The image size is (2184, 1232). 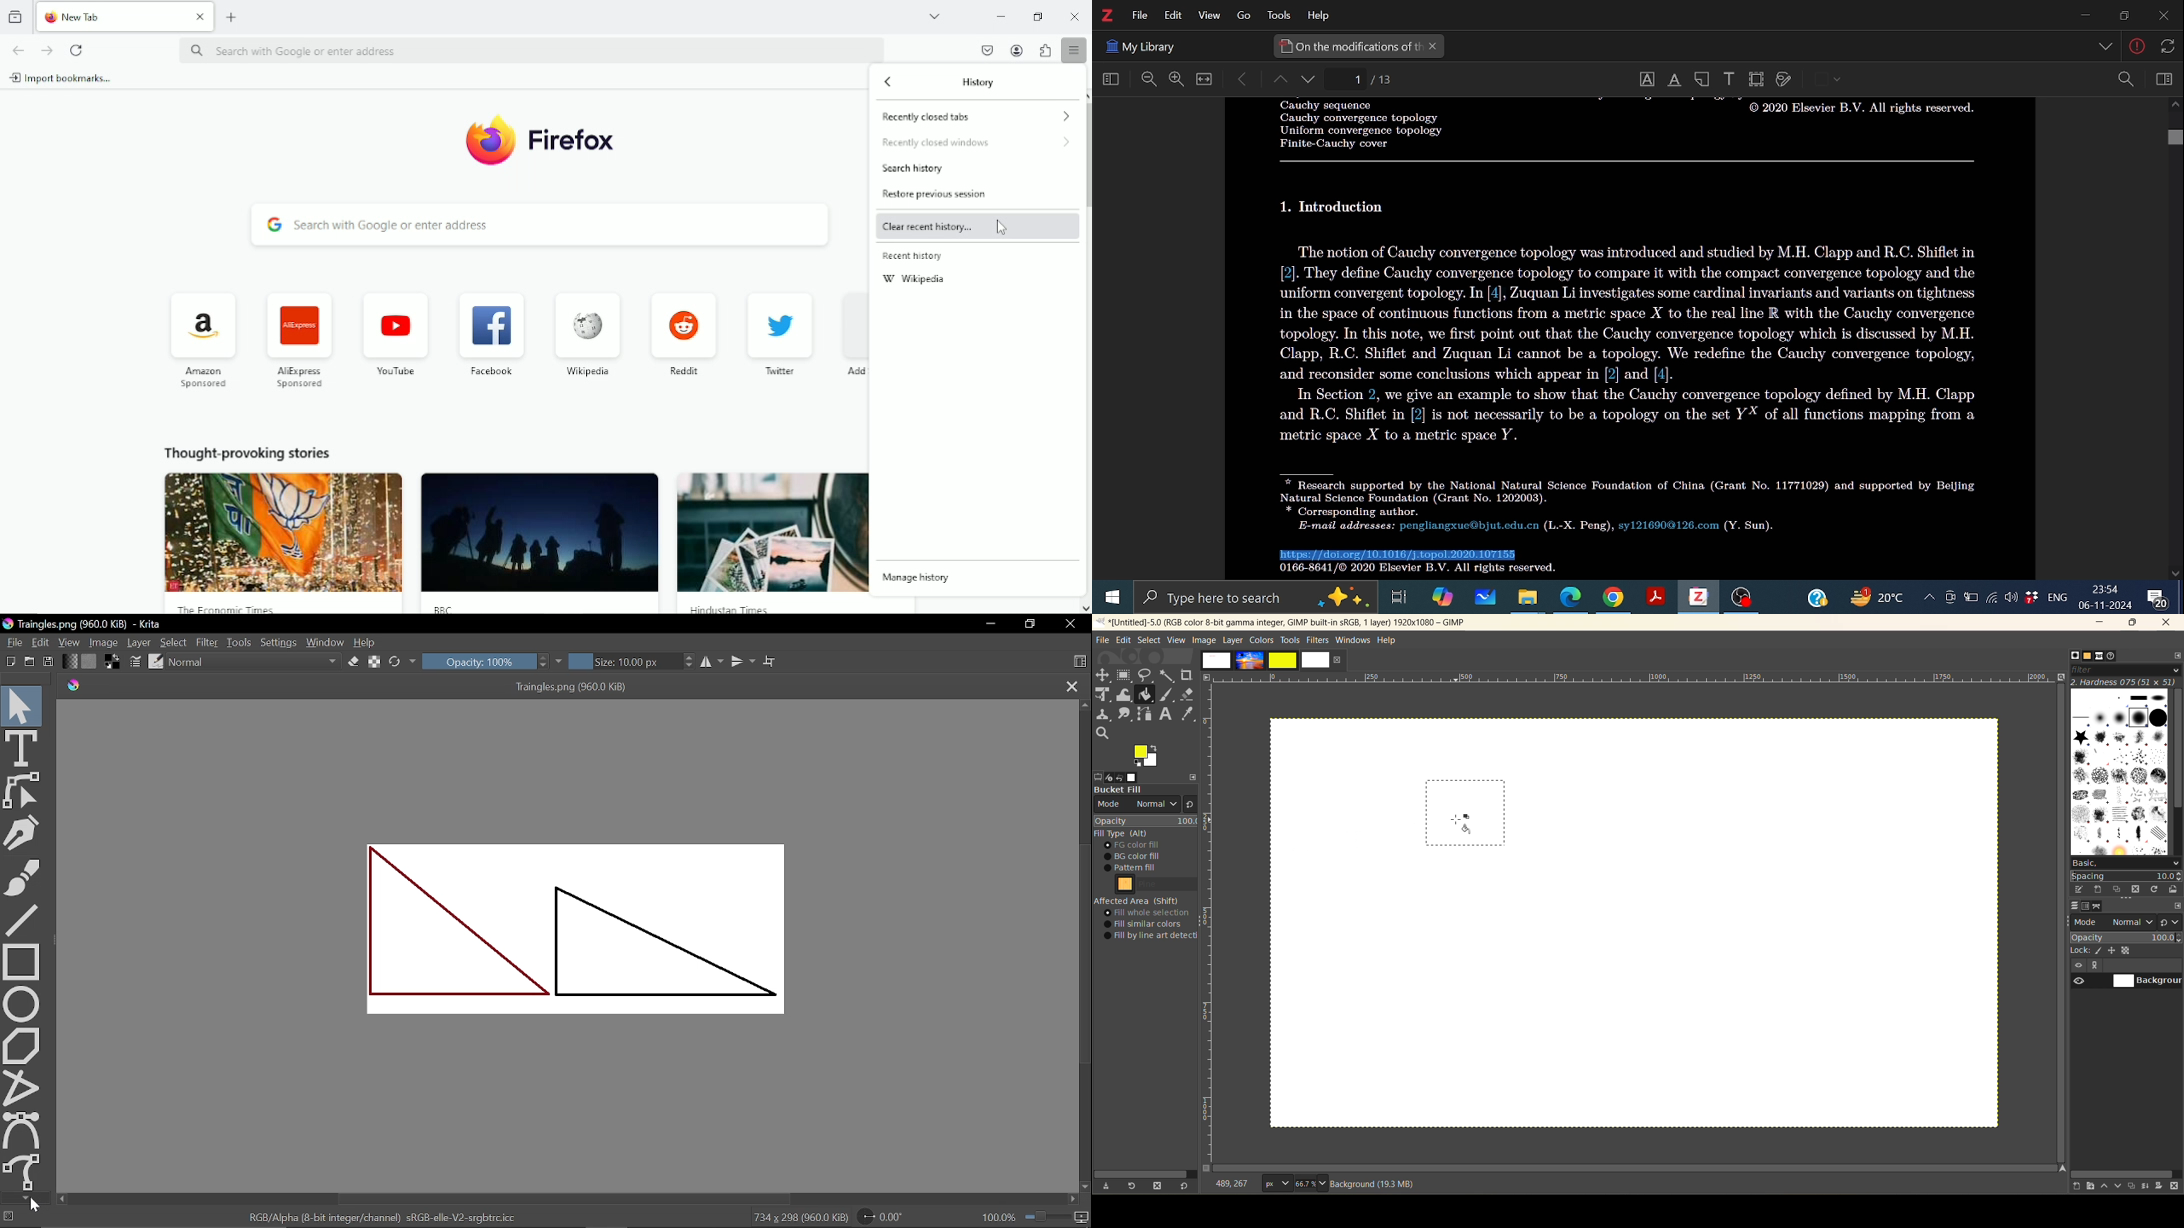 What do you see at coordinates (70, 661) in the screenshot?
I see `Fill gradient` at bounding box center [70, 661].